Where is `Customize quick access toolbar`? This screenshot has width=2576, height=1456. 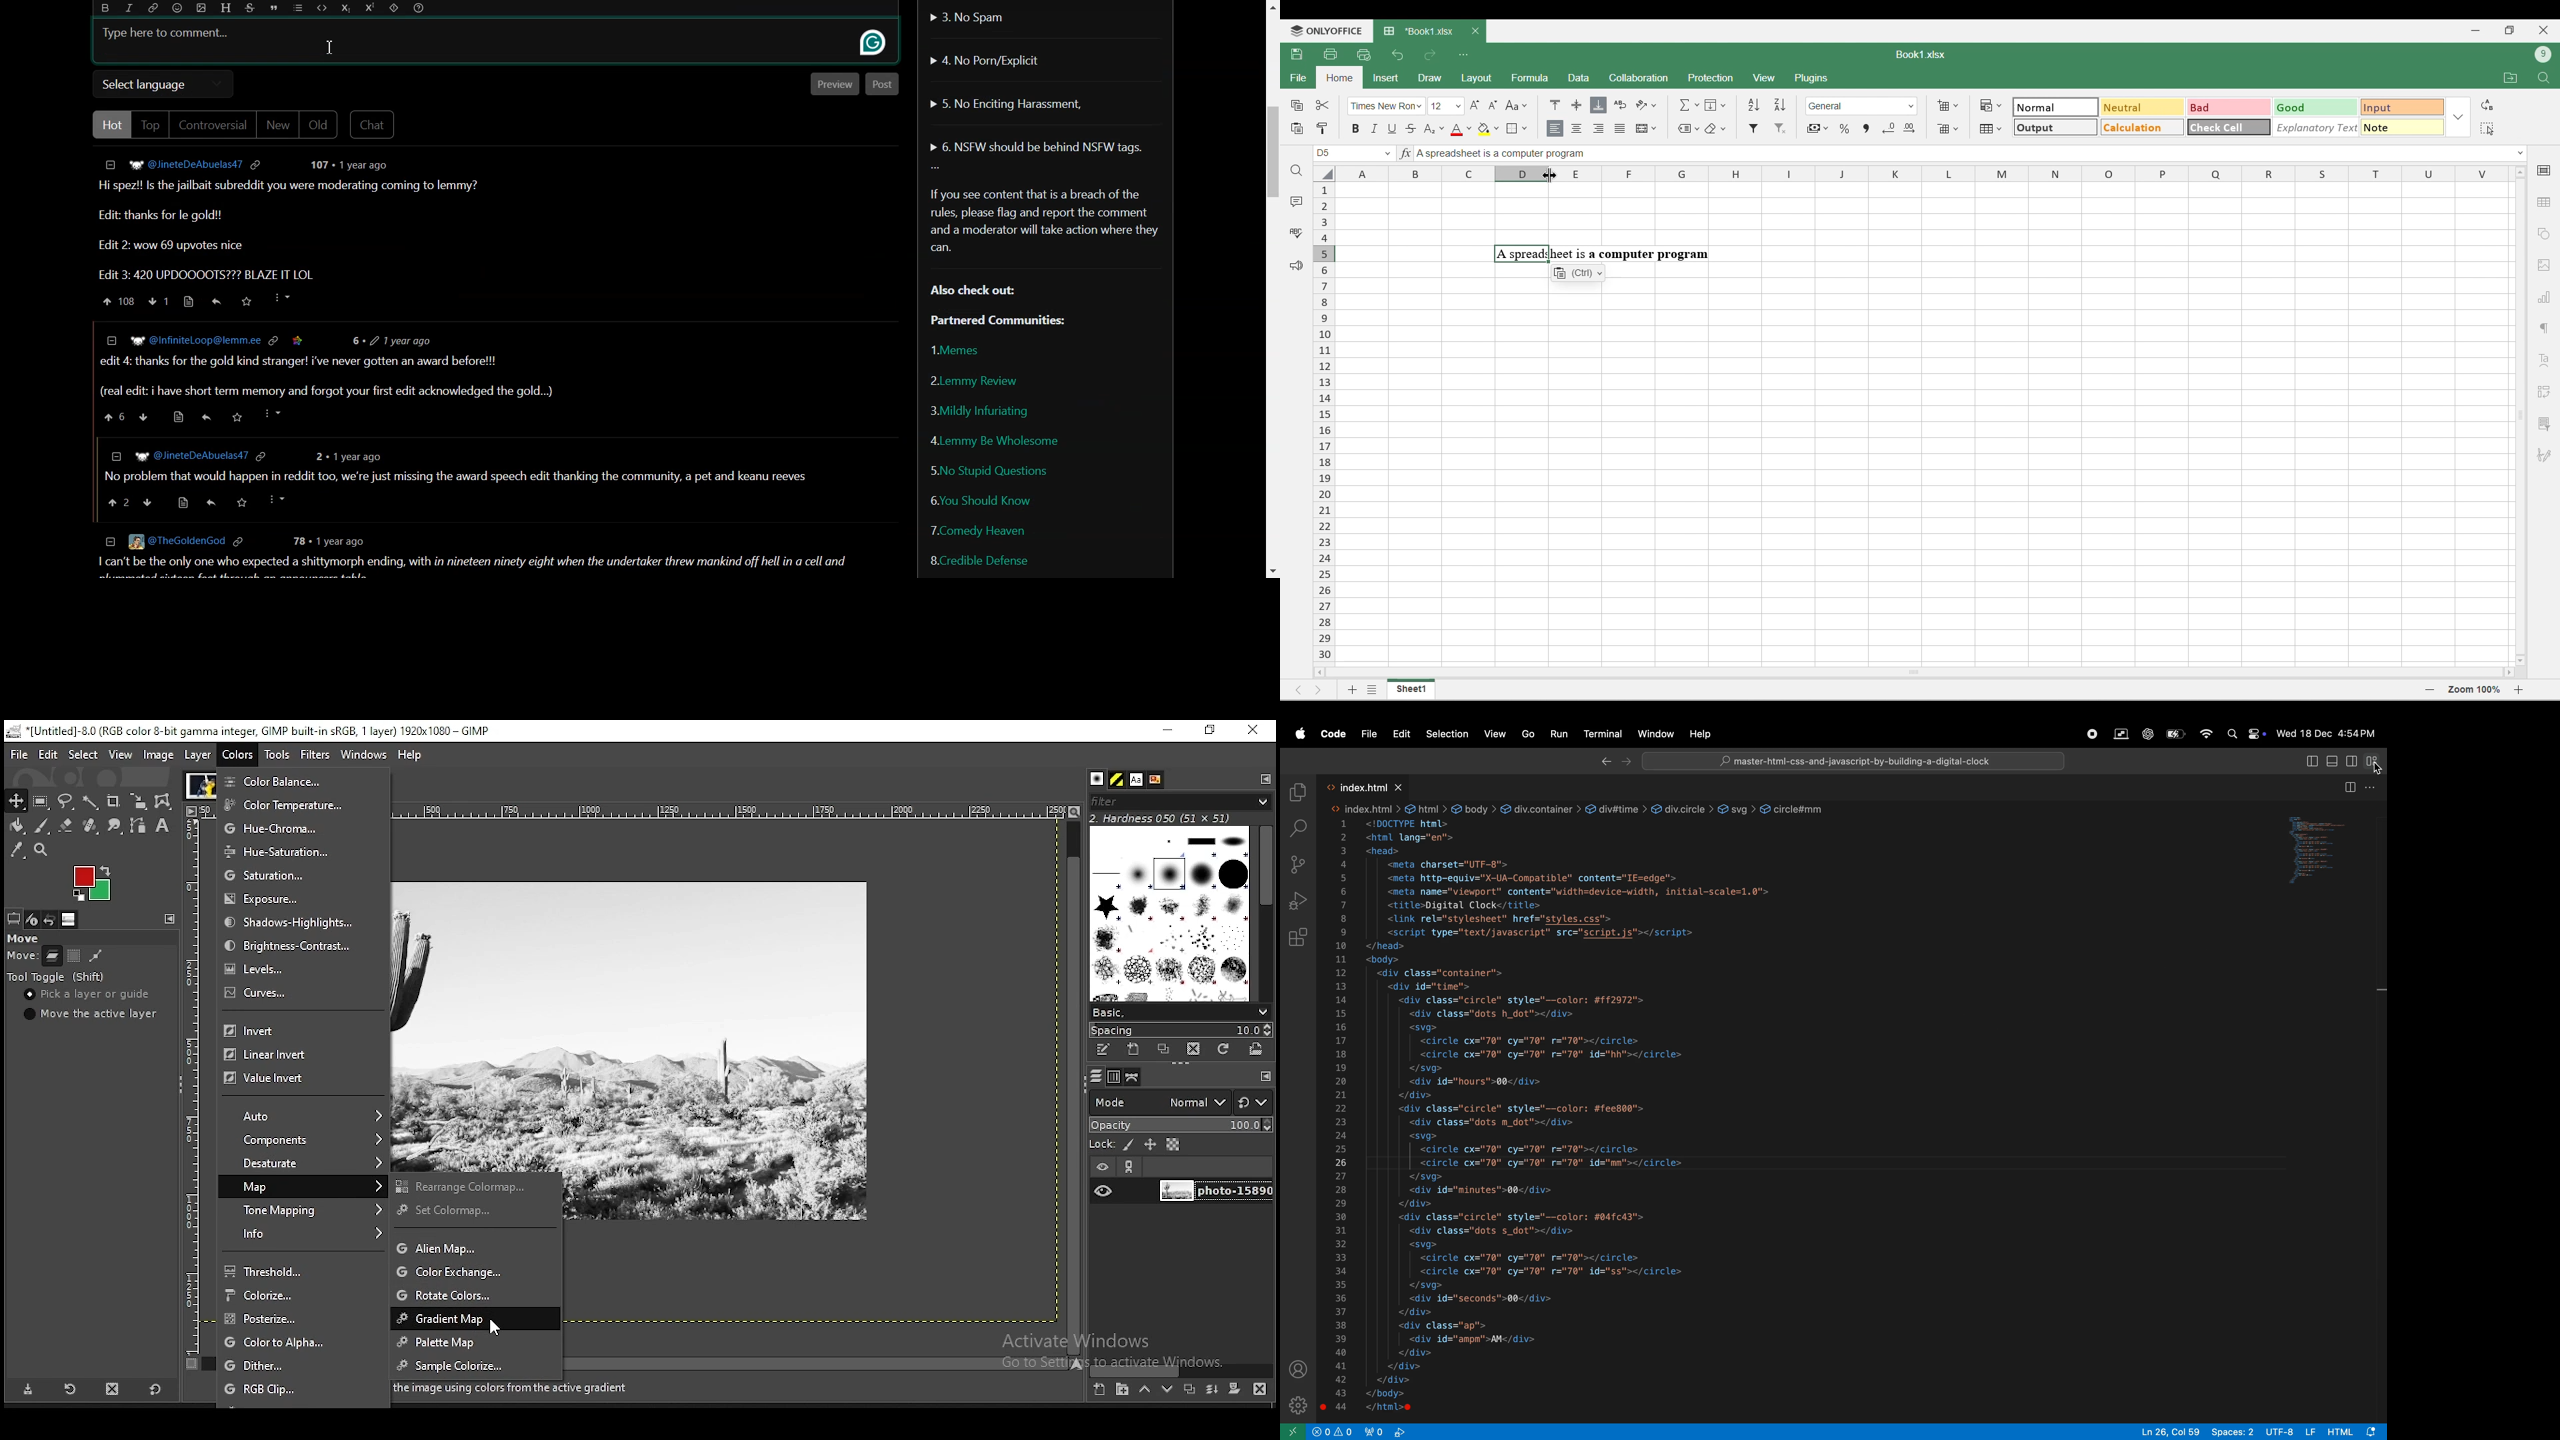
Customize quick access toolbar is located at coordinates (1463, 55).